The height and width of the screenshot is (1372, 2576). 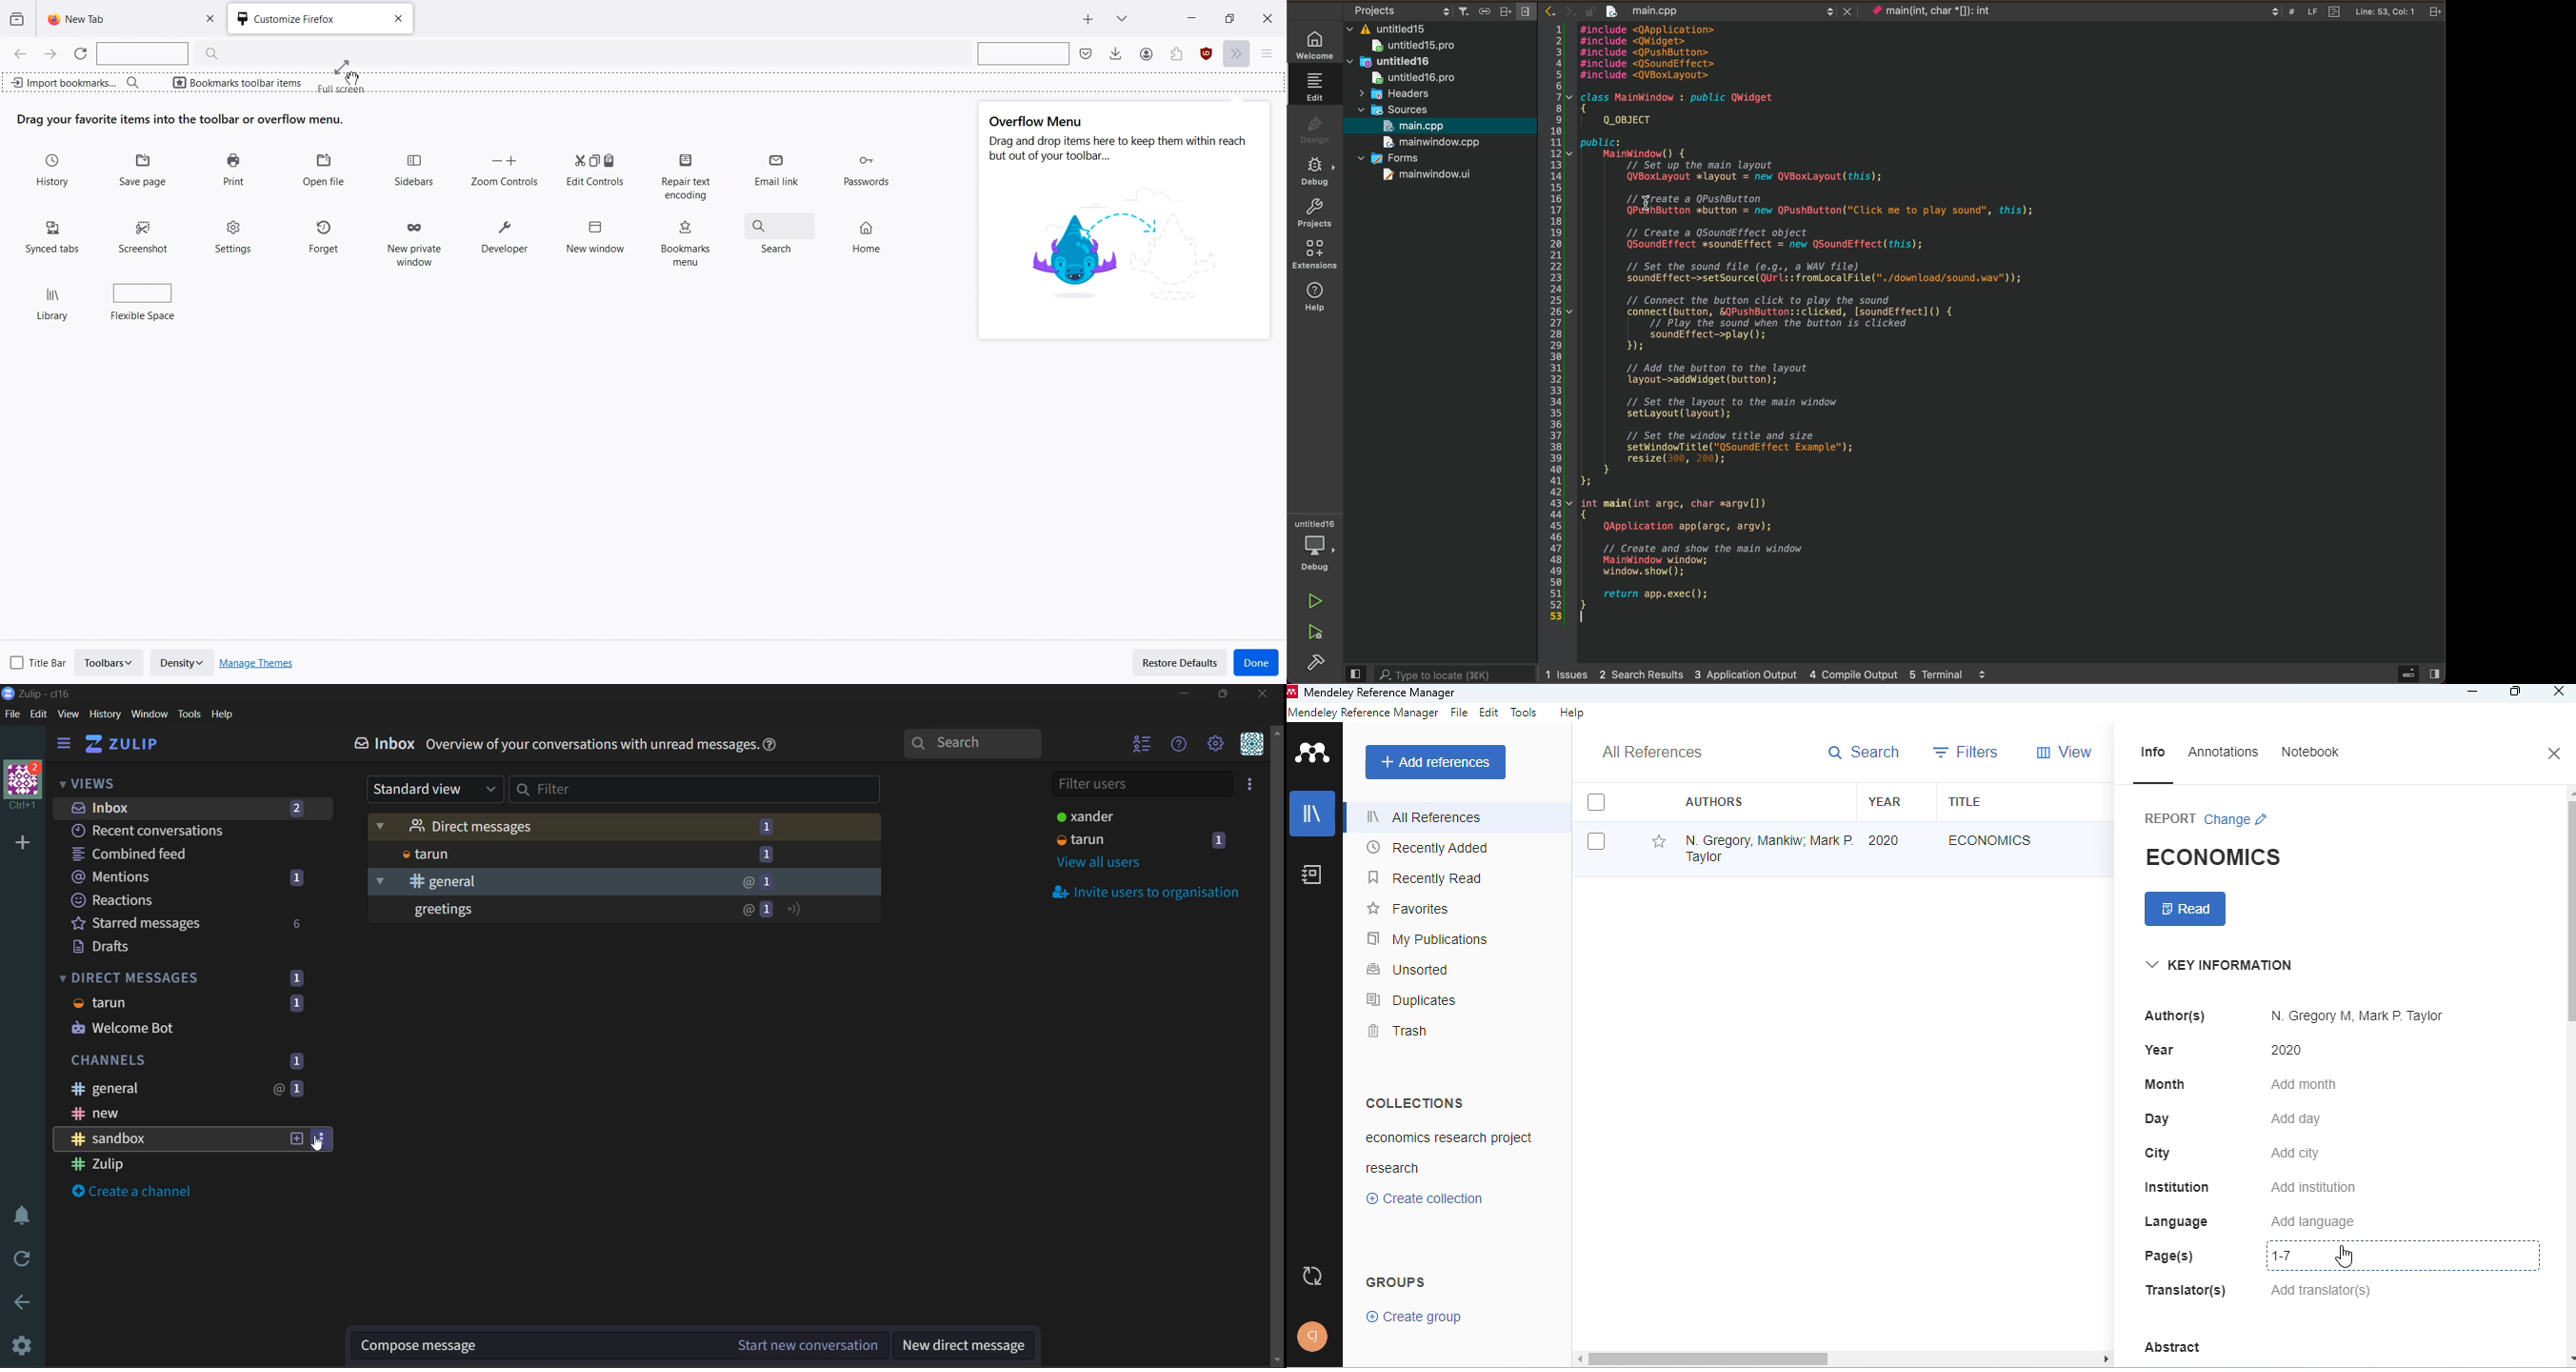 What do you see at coordinates (1272, 54) in the screenshot?
I see `Open Application menu` at bounding box center [1272, 54].